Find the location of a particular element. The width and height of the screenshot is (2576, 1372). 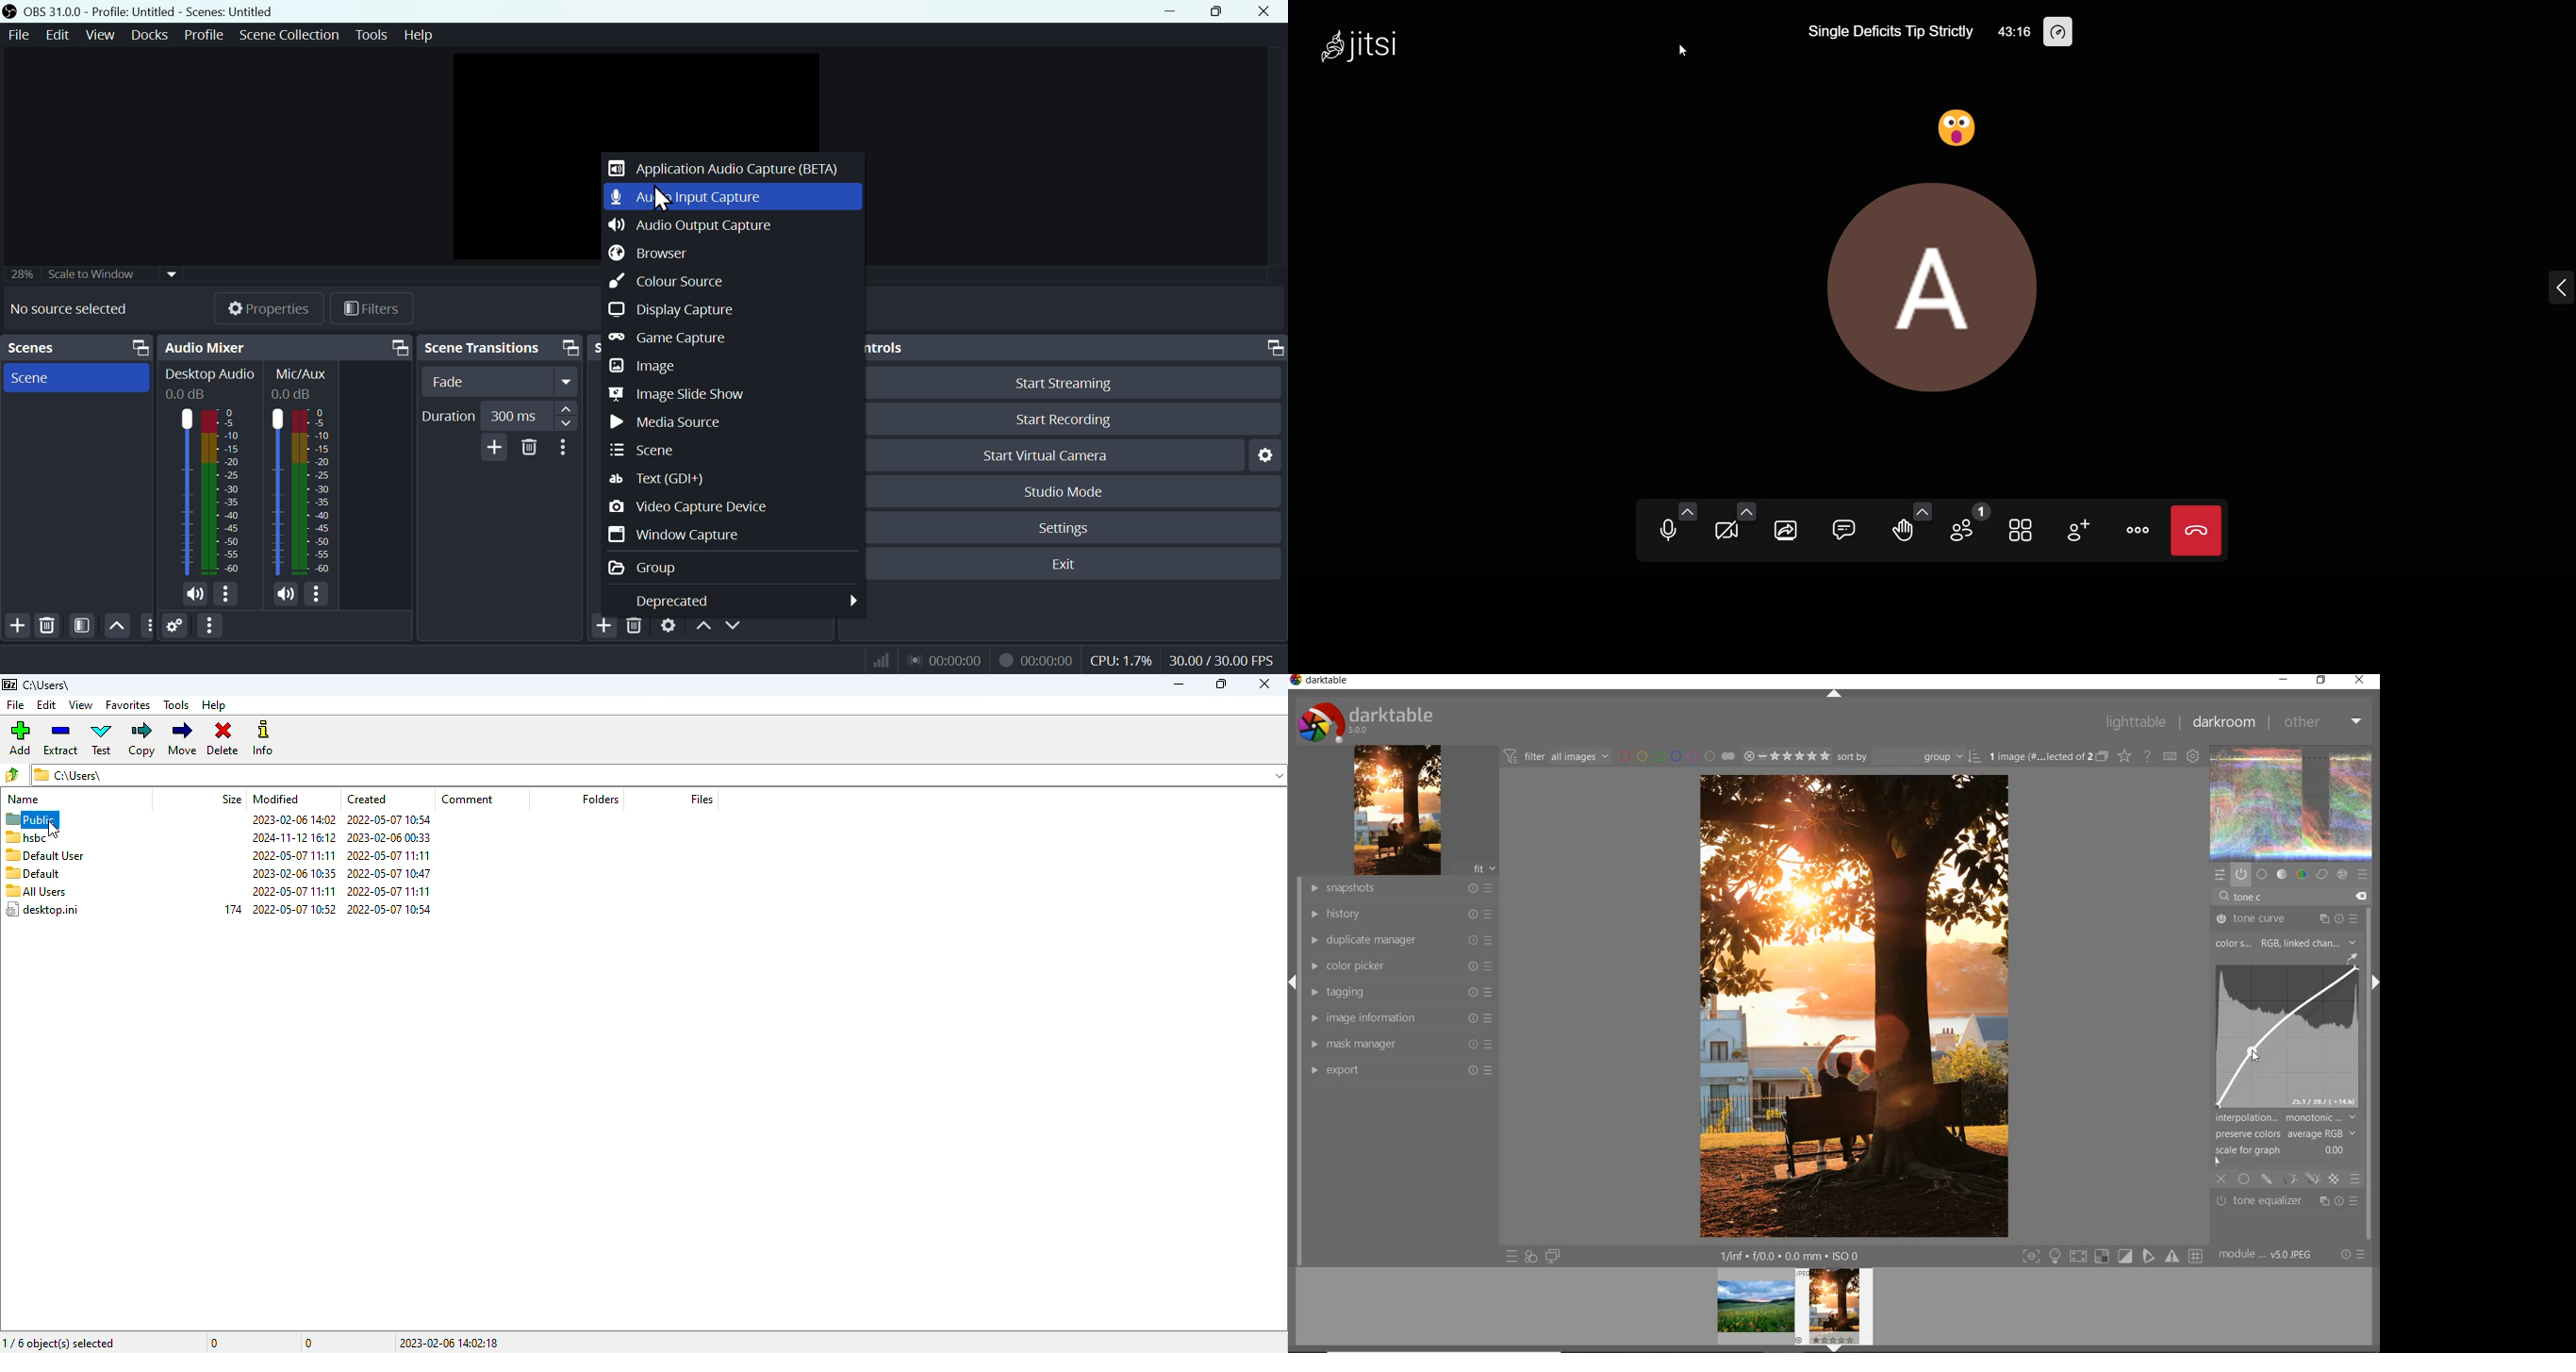

More options is located at coordinates (211, 627).